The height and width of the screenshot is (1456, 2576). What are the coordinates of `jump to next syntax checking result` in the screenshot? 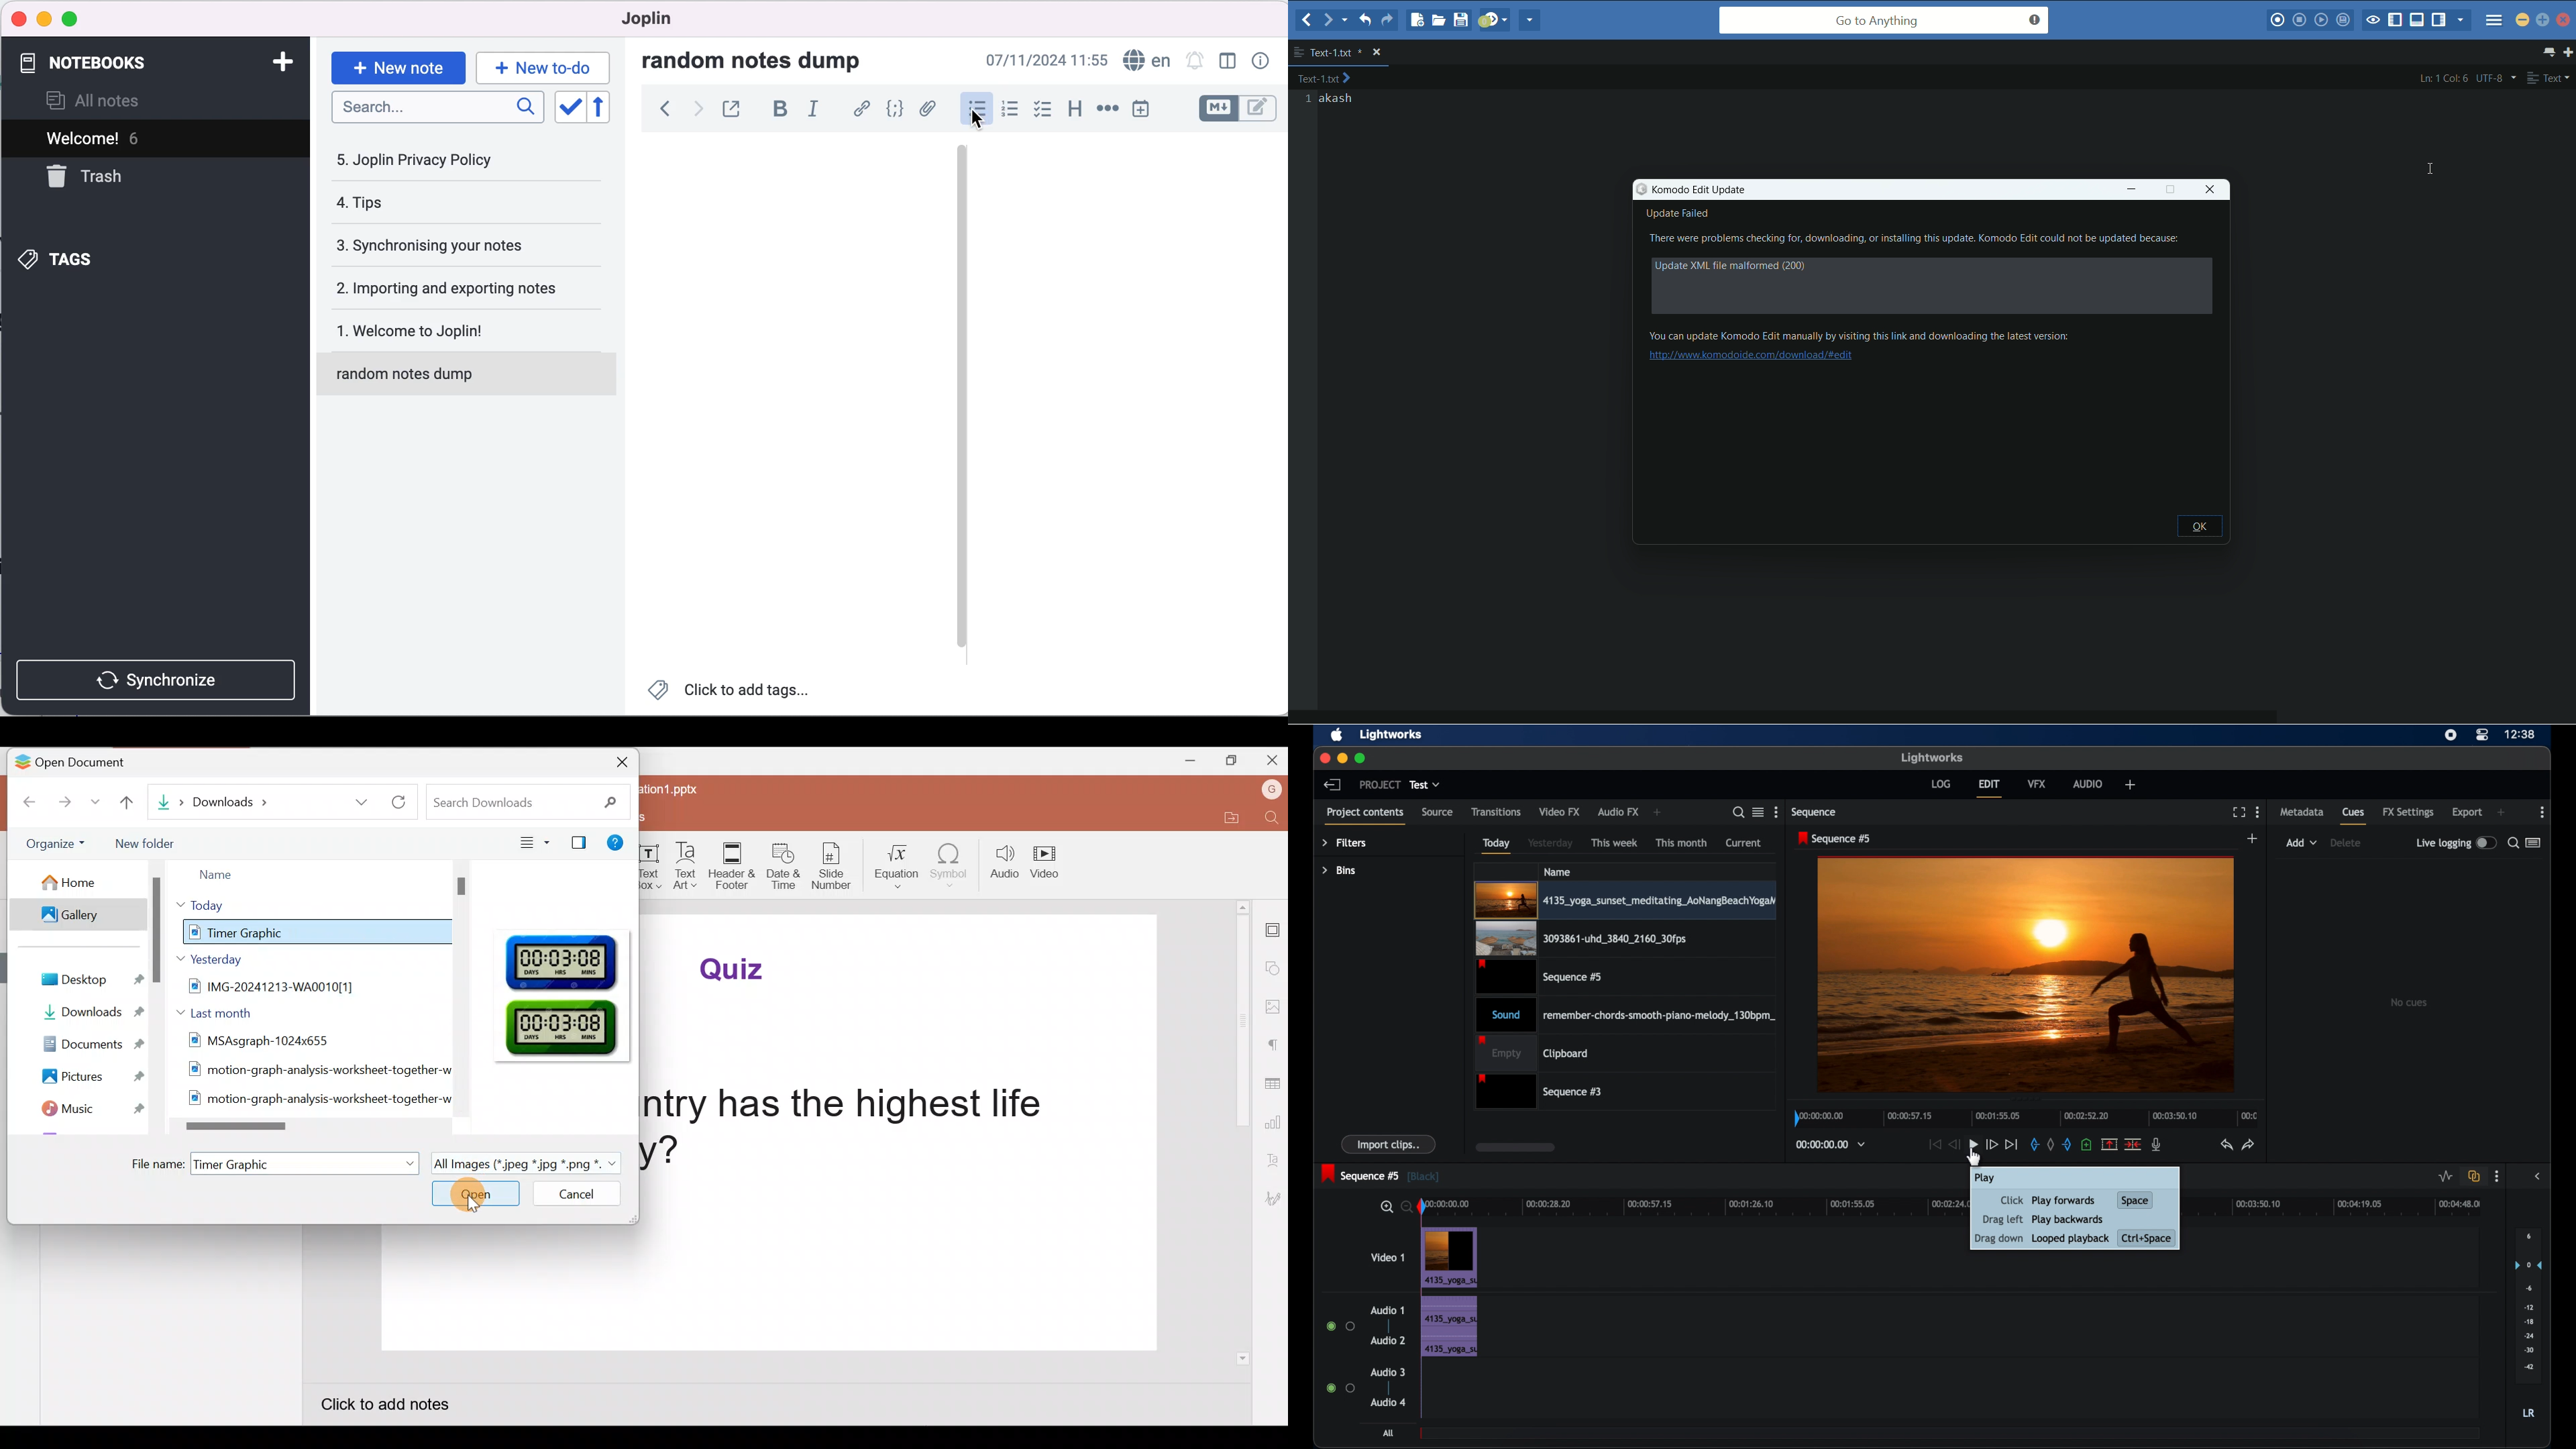 It's located at (1495, 20).